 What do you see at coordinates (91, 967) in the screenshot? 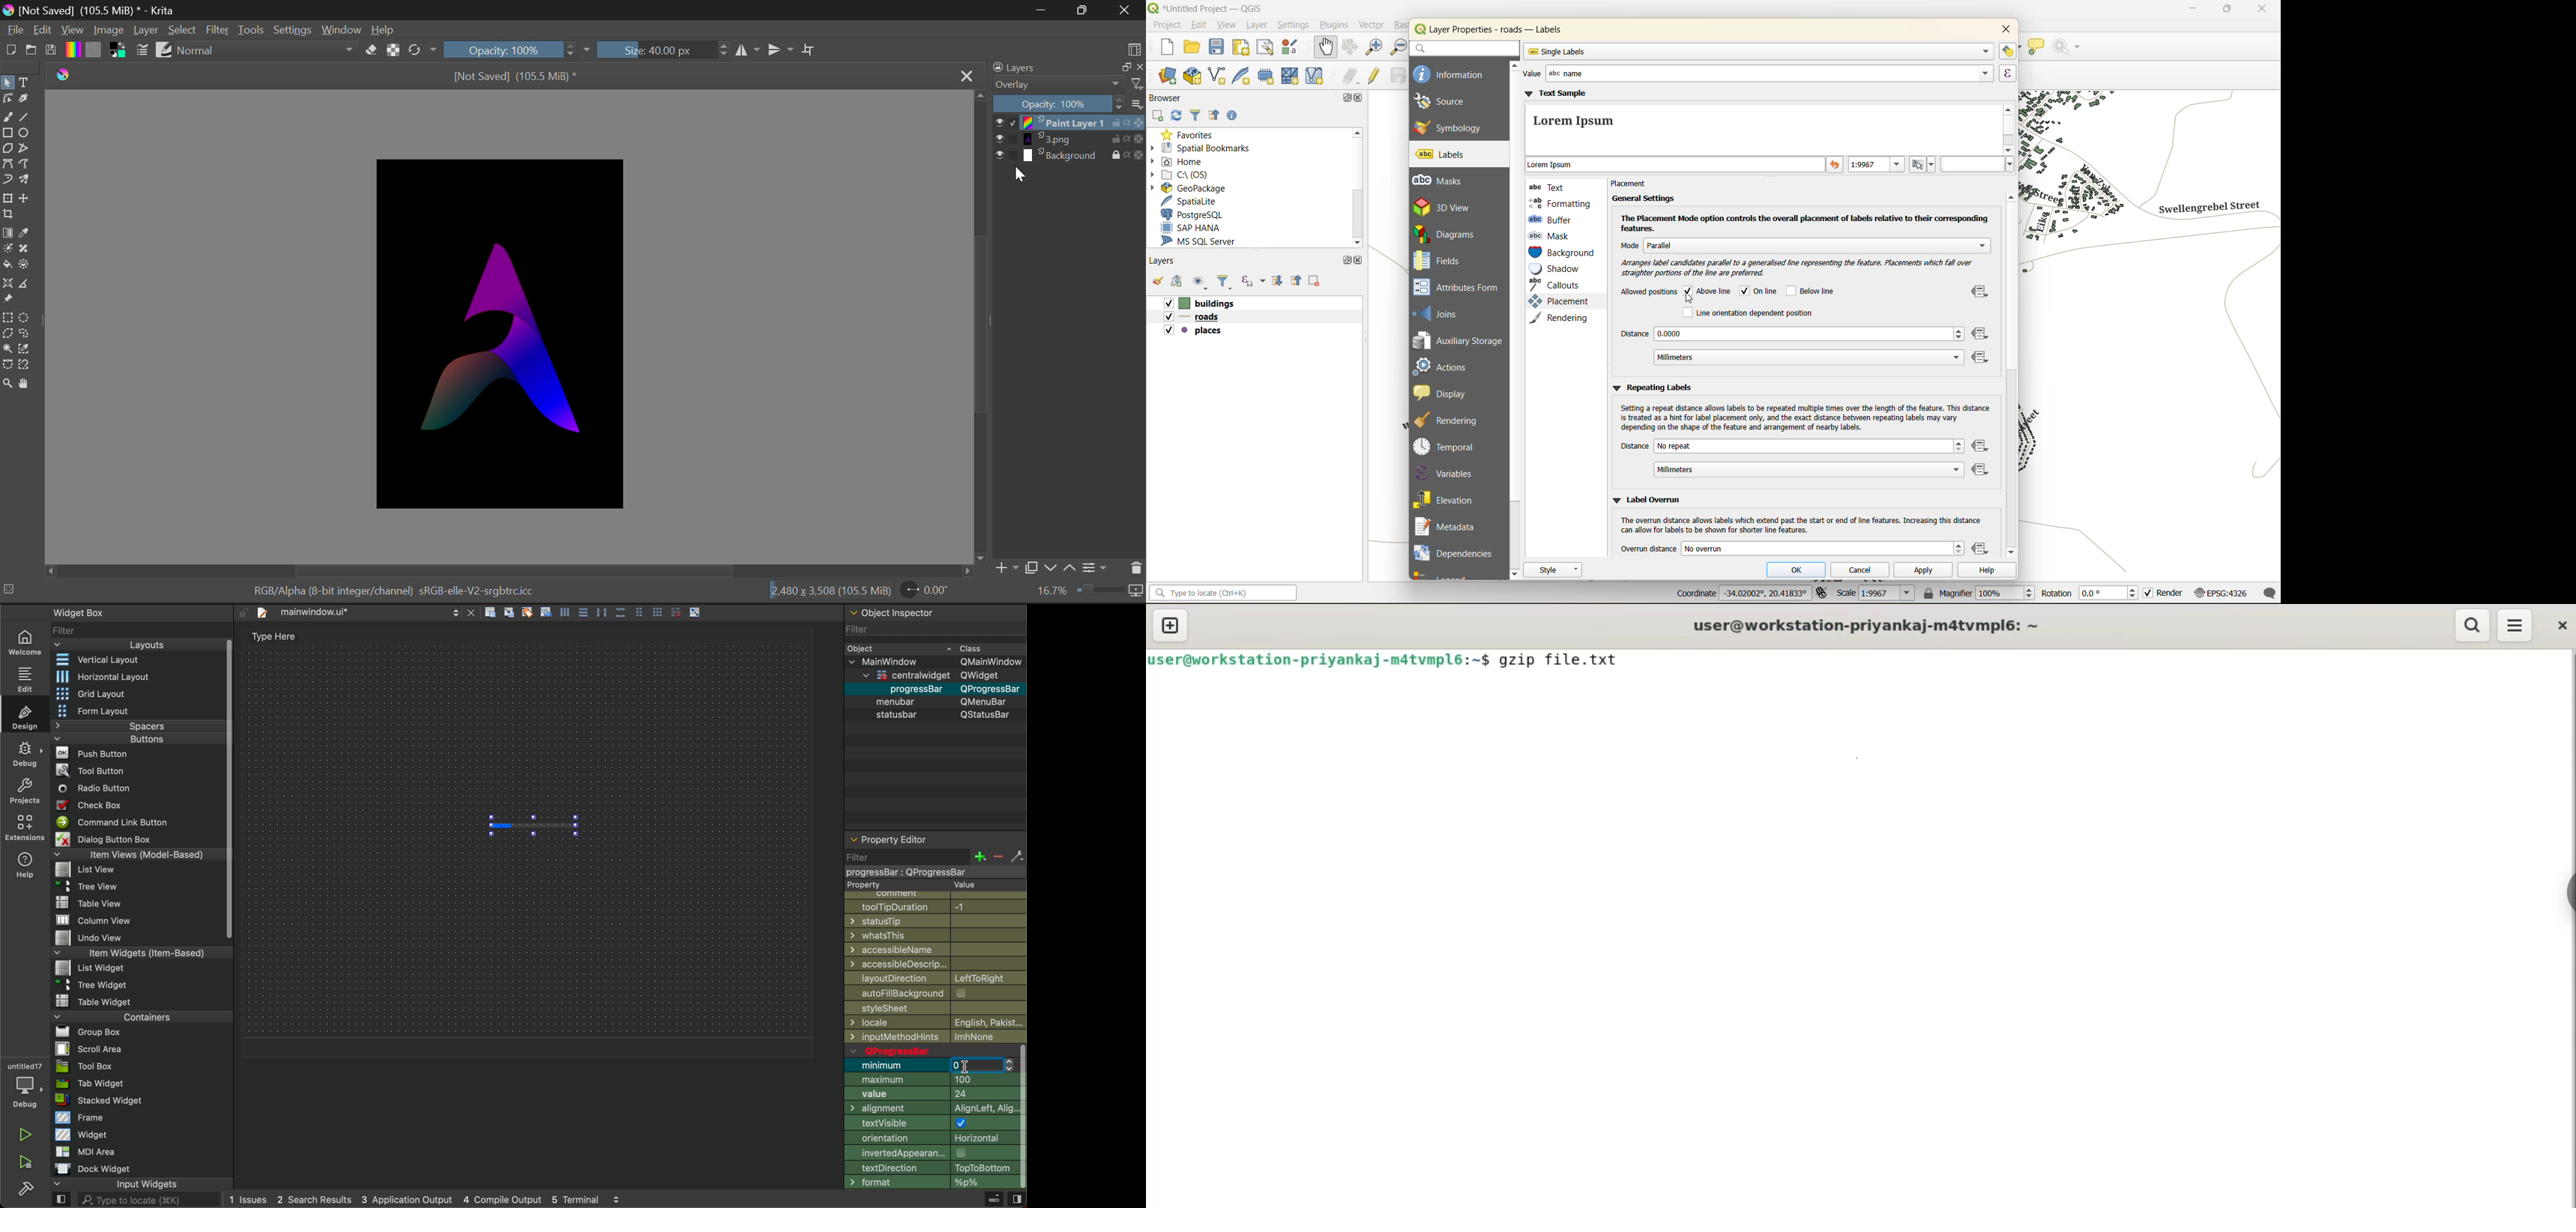
I see `File` at bounding box center [91, 967].